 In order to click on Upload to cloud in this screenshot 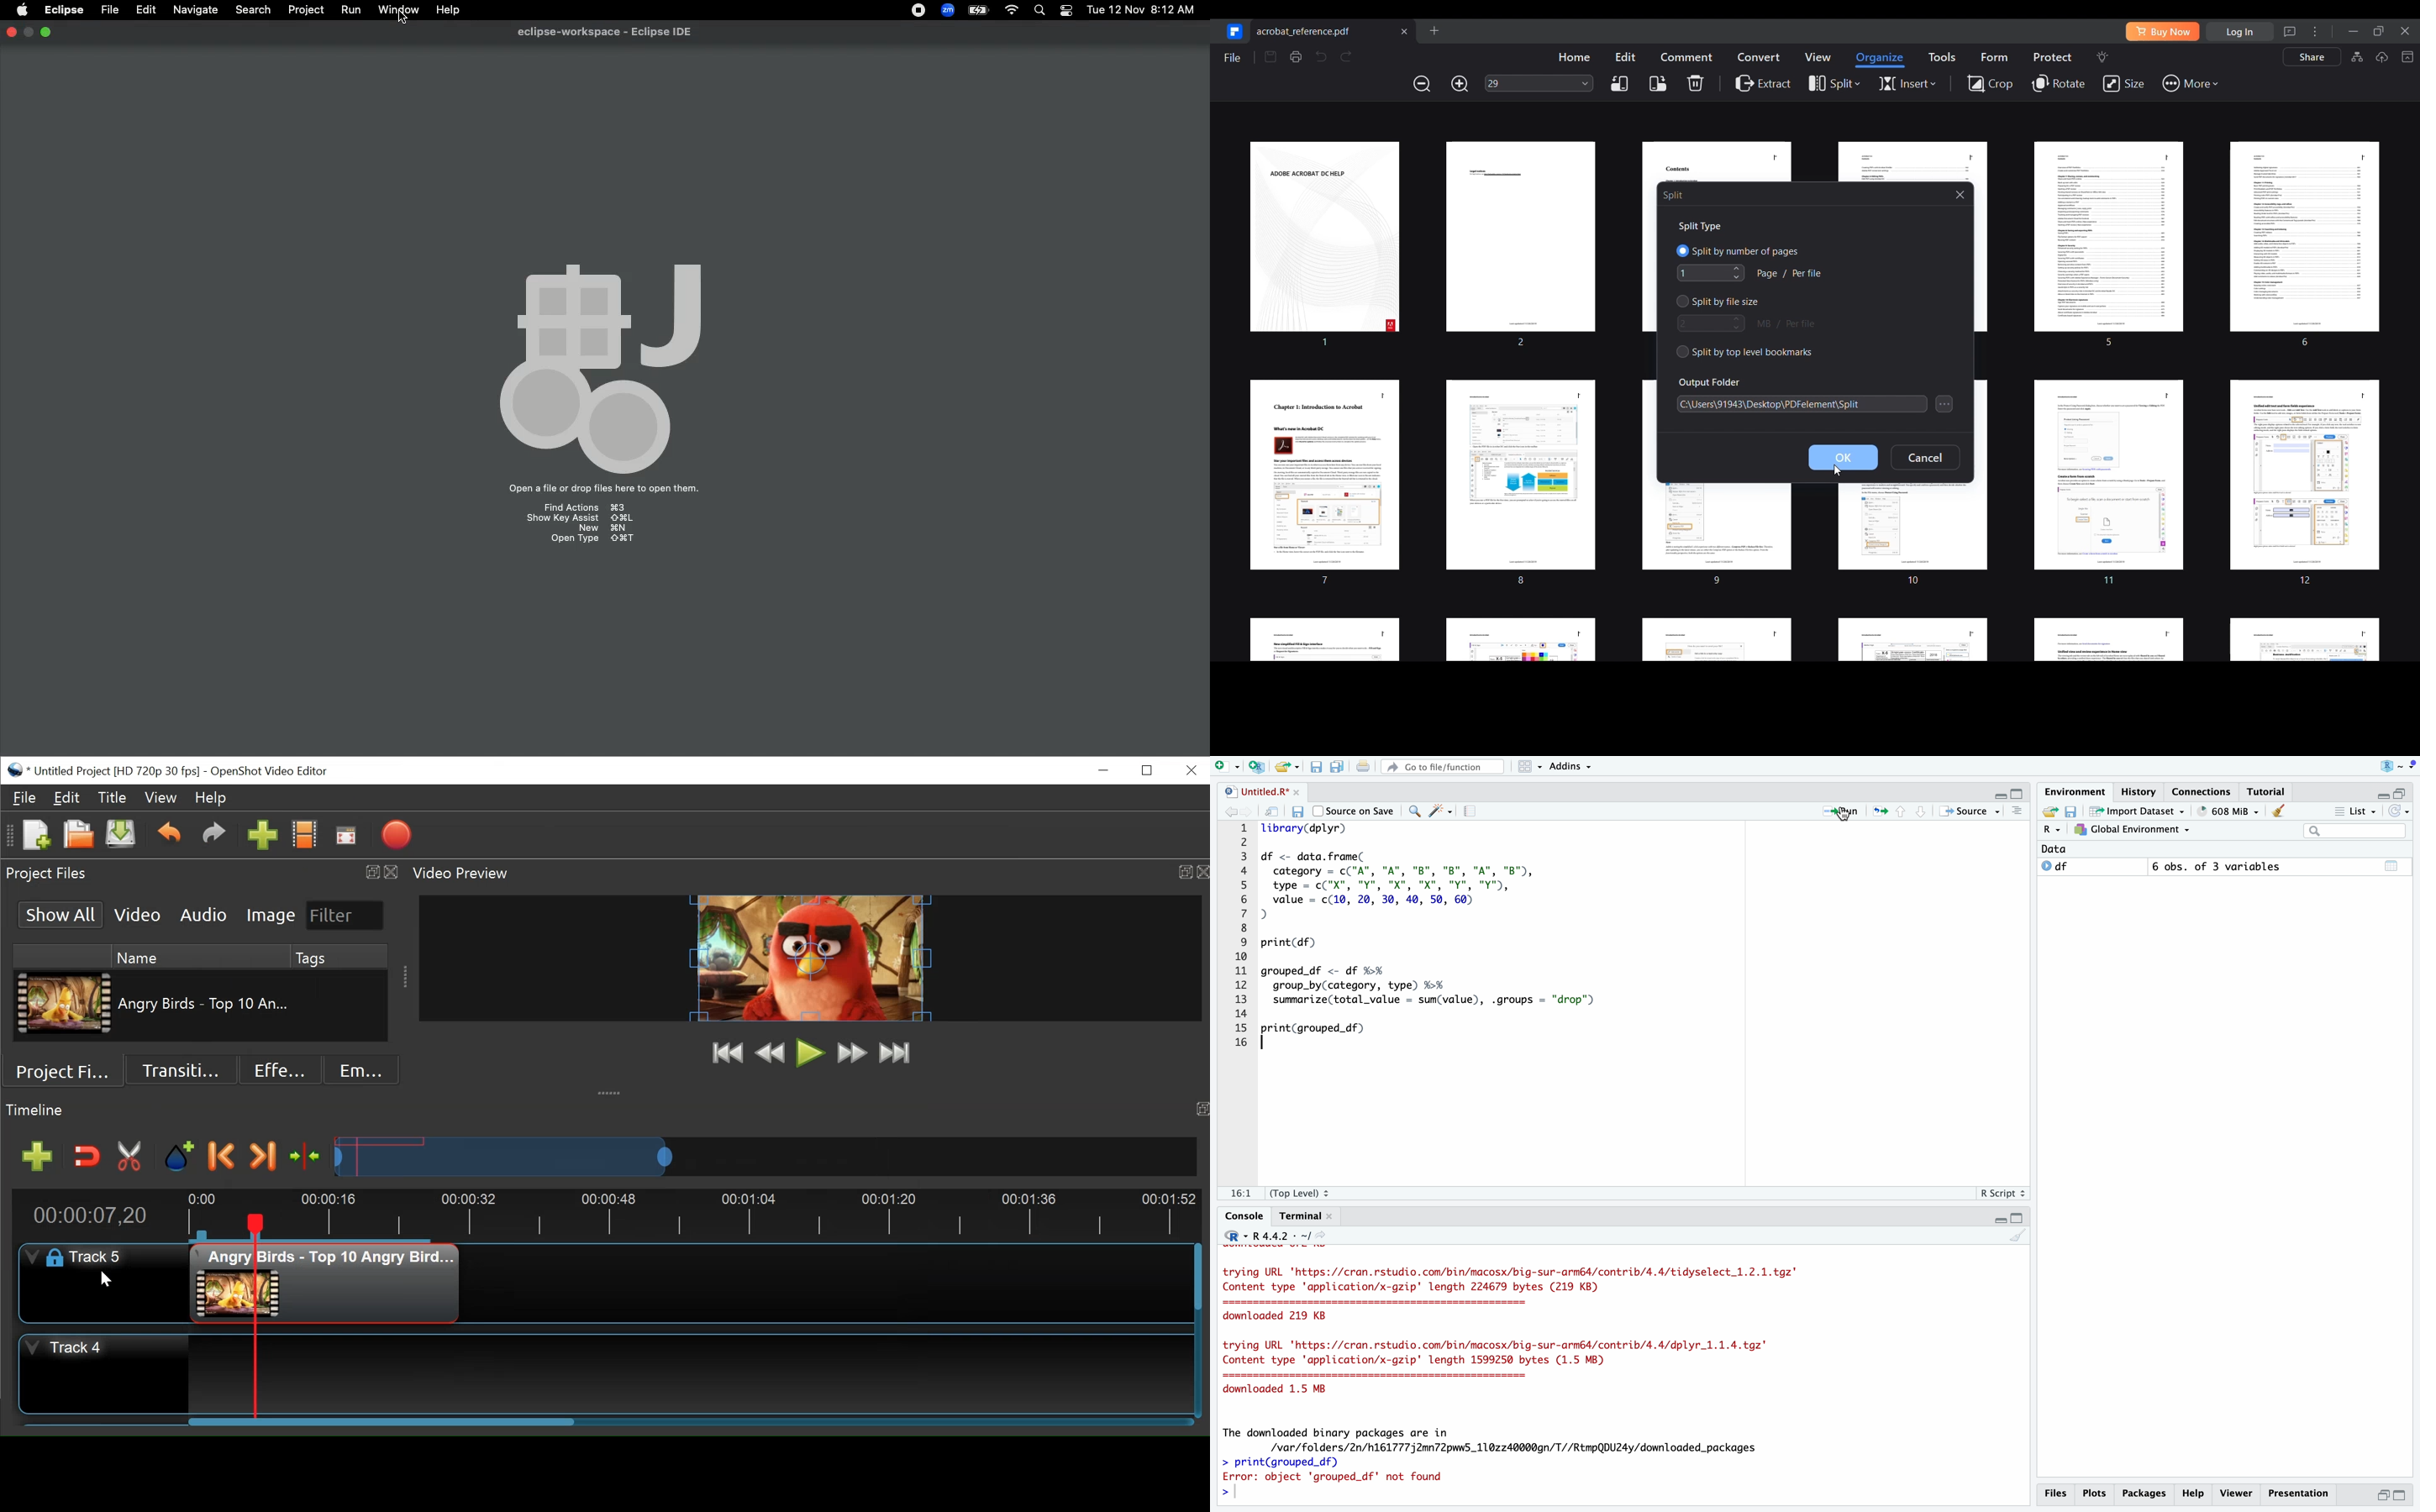, I will do `click(2382, 57)`.